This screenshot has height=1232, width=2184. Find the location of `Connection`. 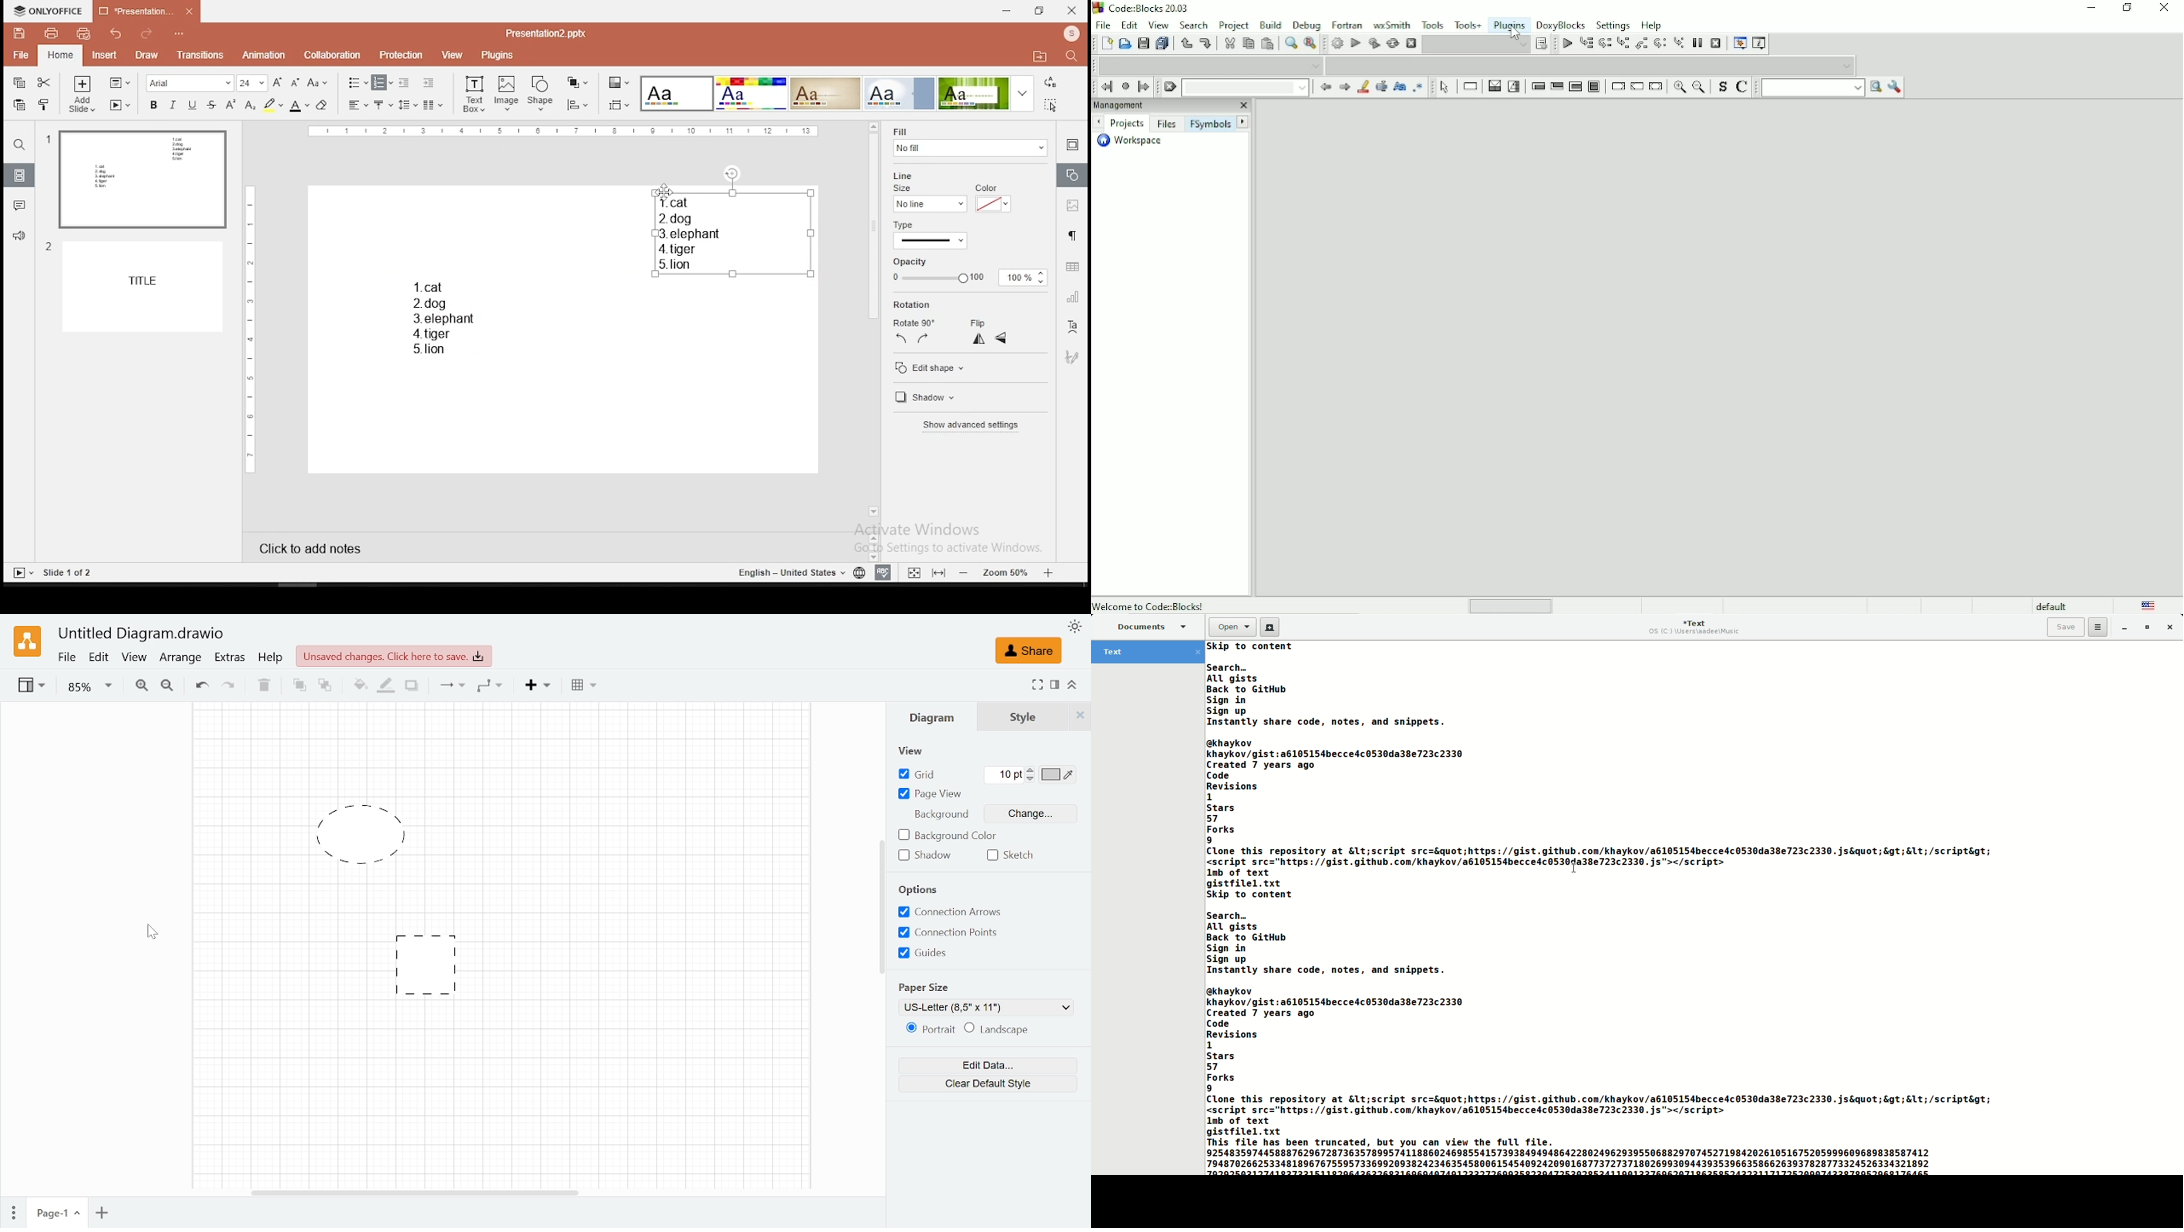

Connection is located at coordinates (451, 686).